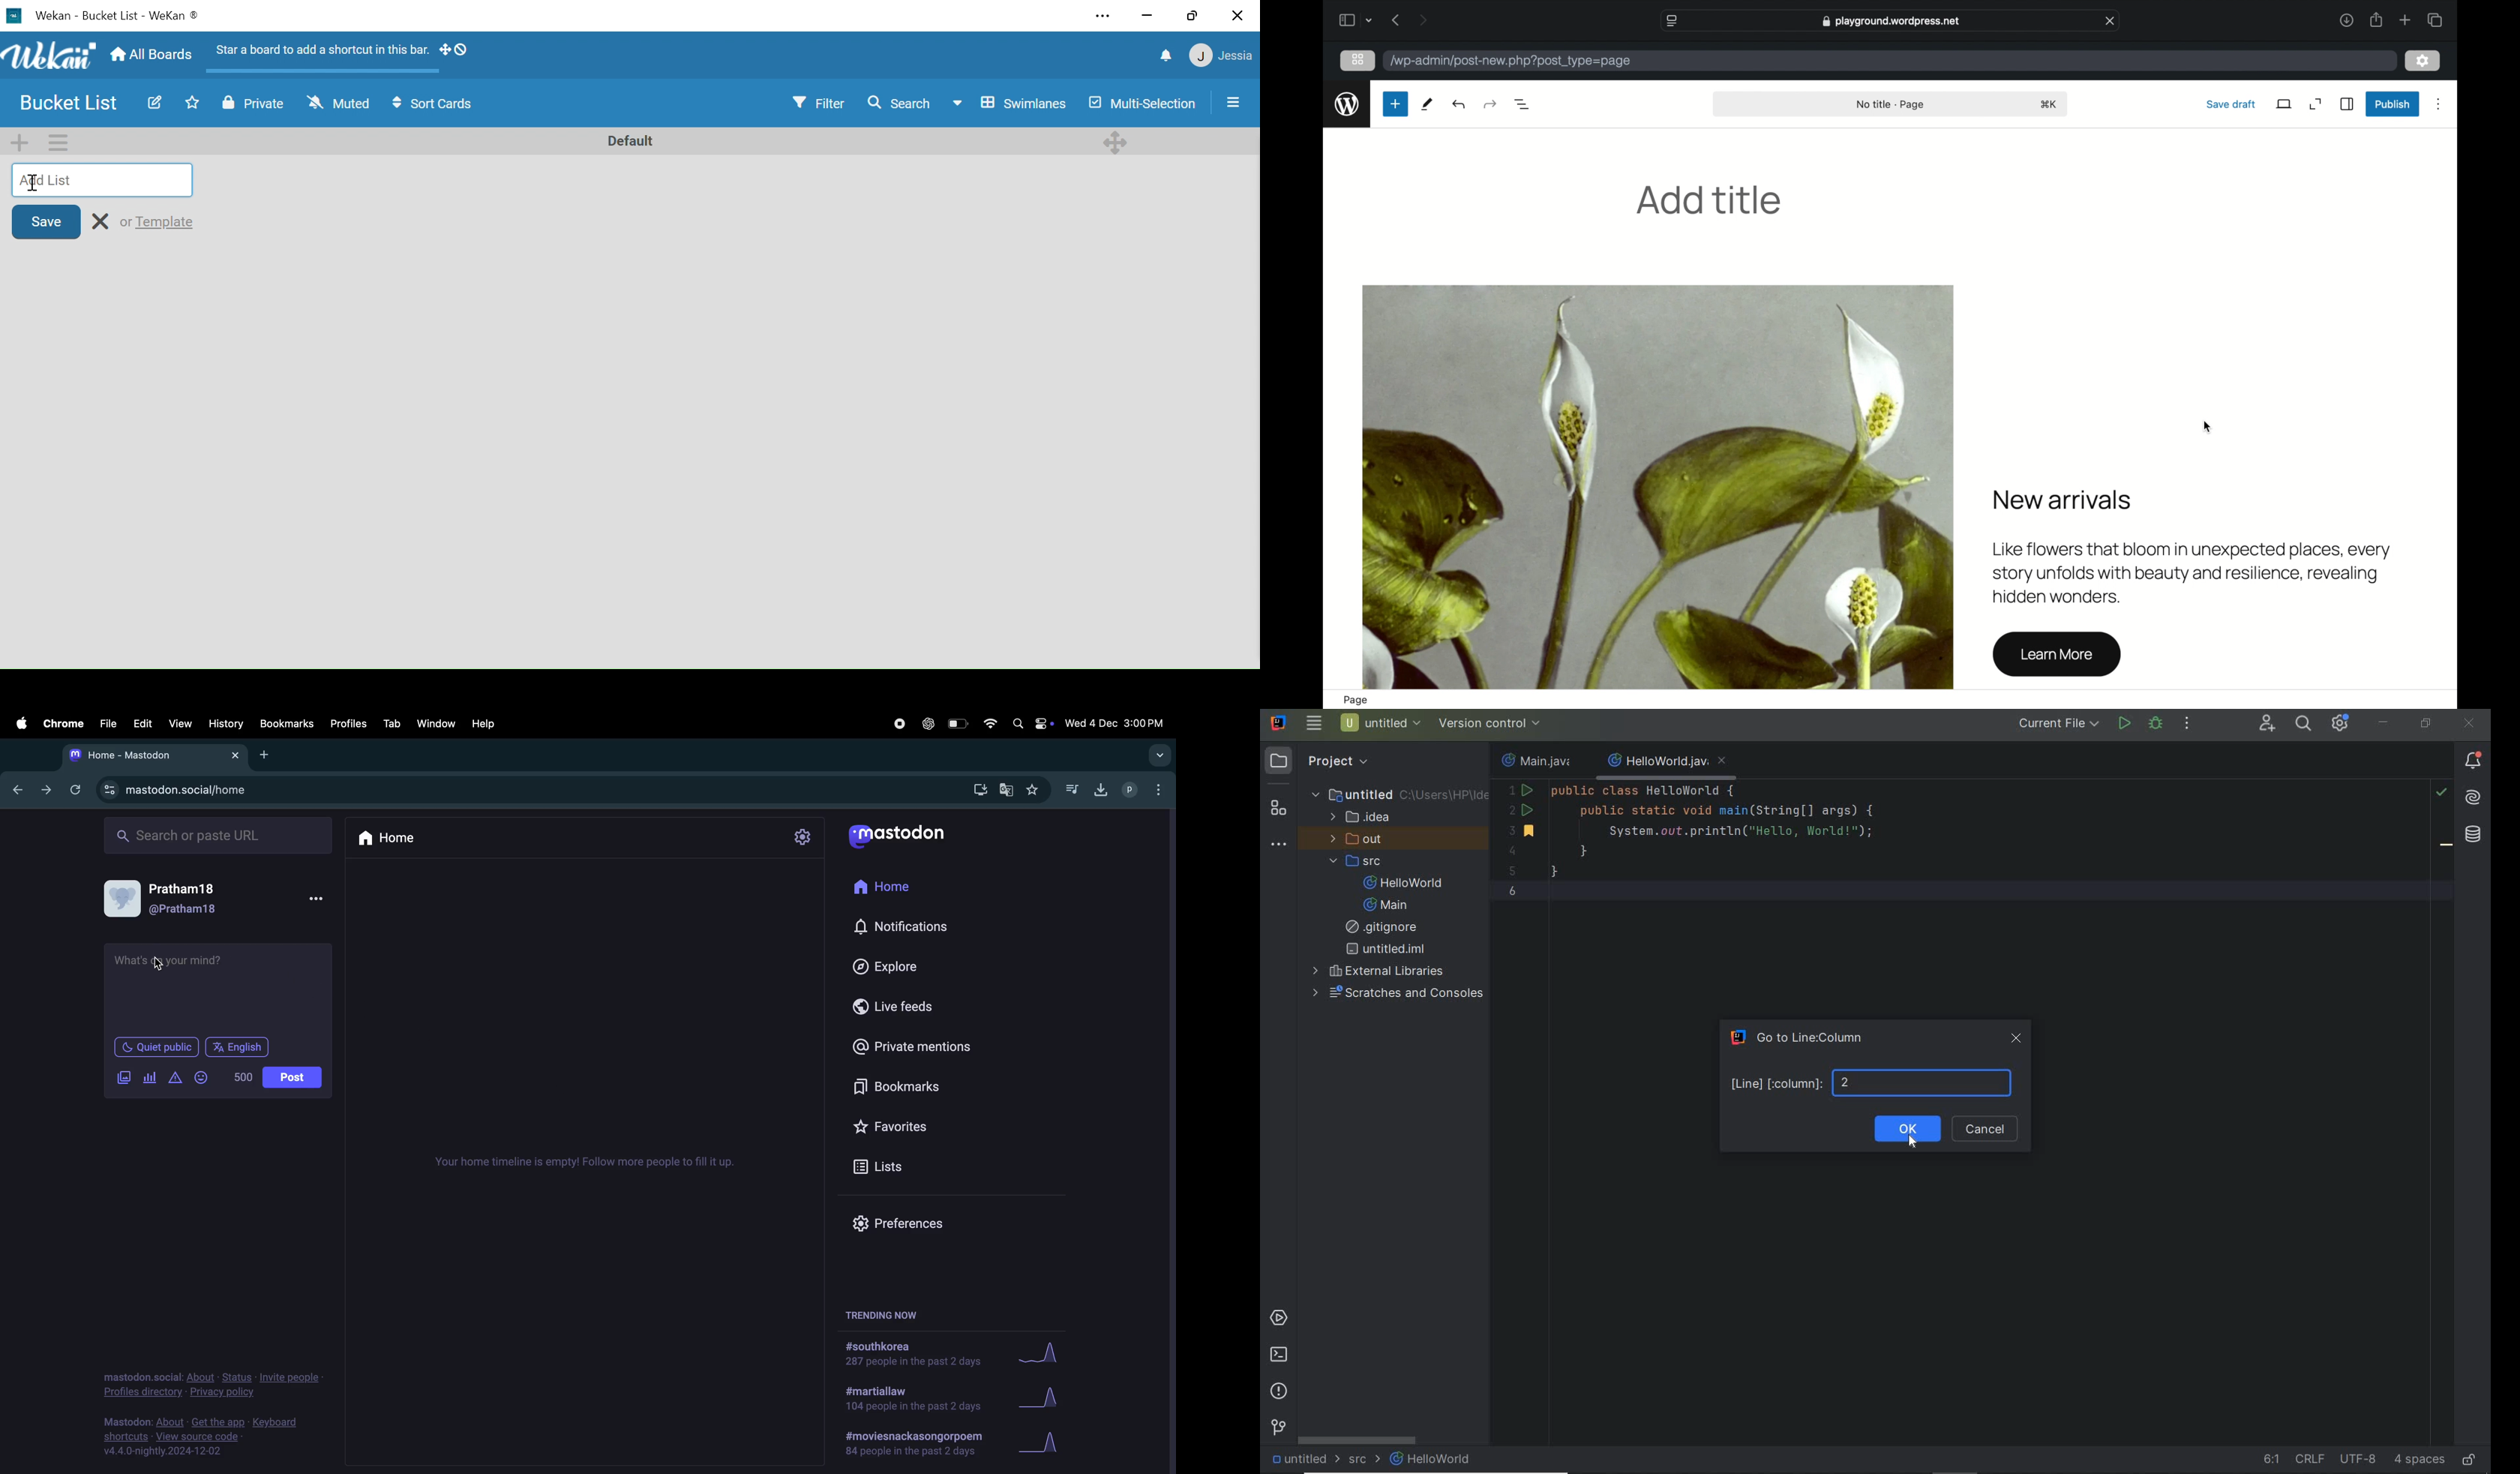 This screenshot has width=2520, height=1484. Describe the element at coordinates (2473, 836) in the screenshot. I see `database` at that location.